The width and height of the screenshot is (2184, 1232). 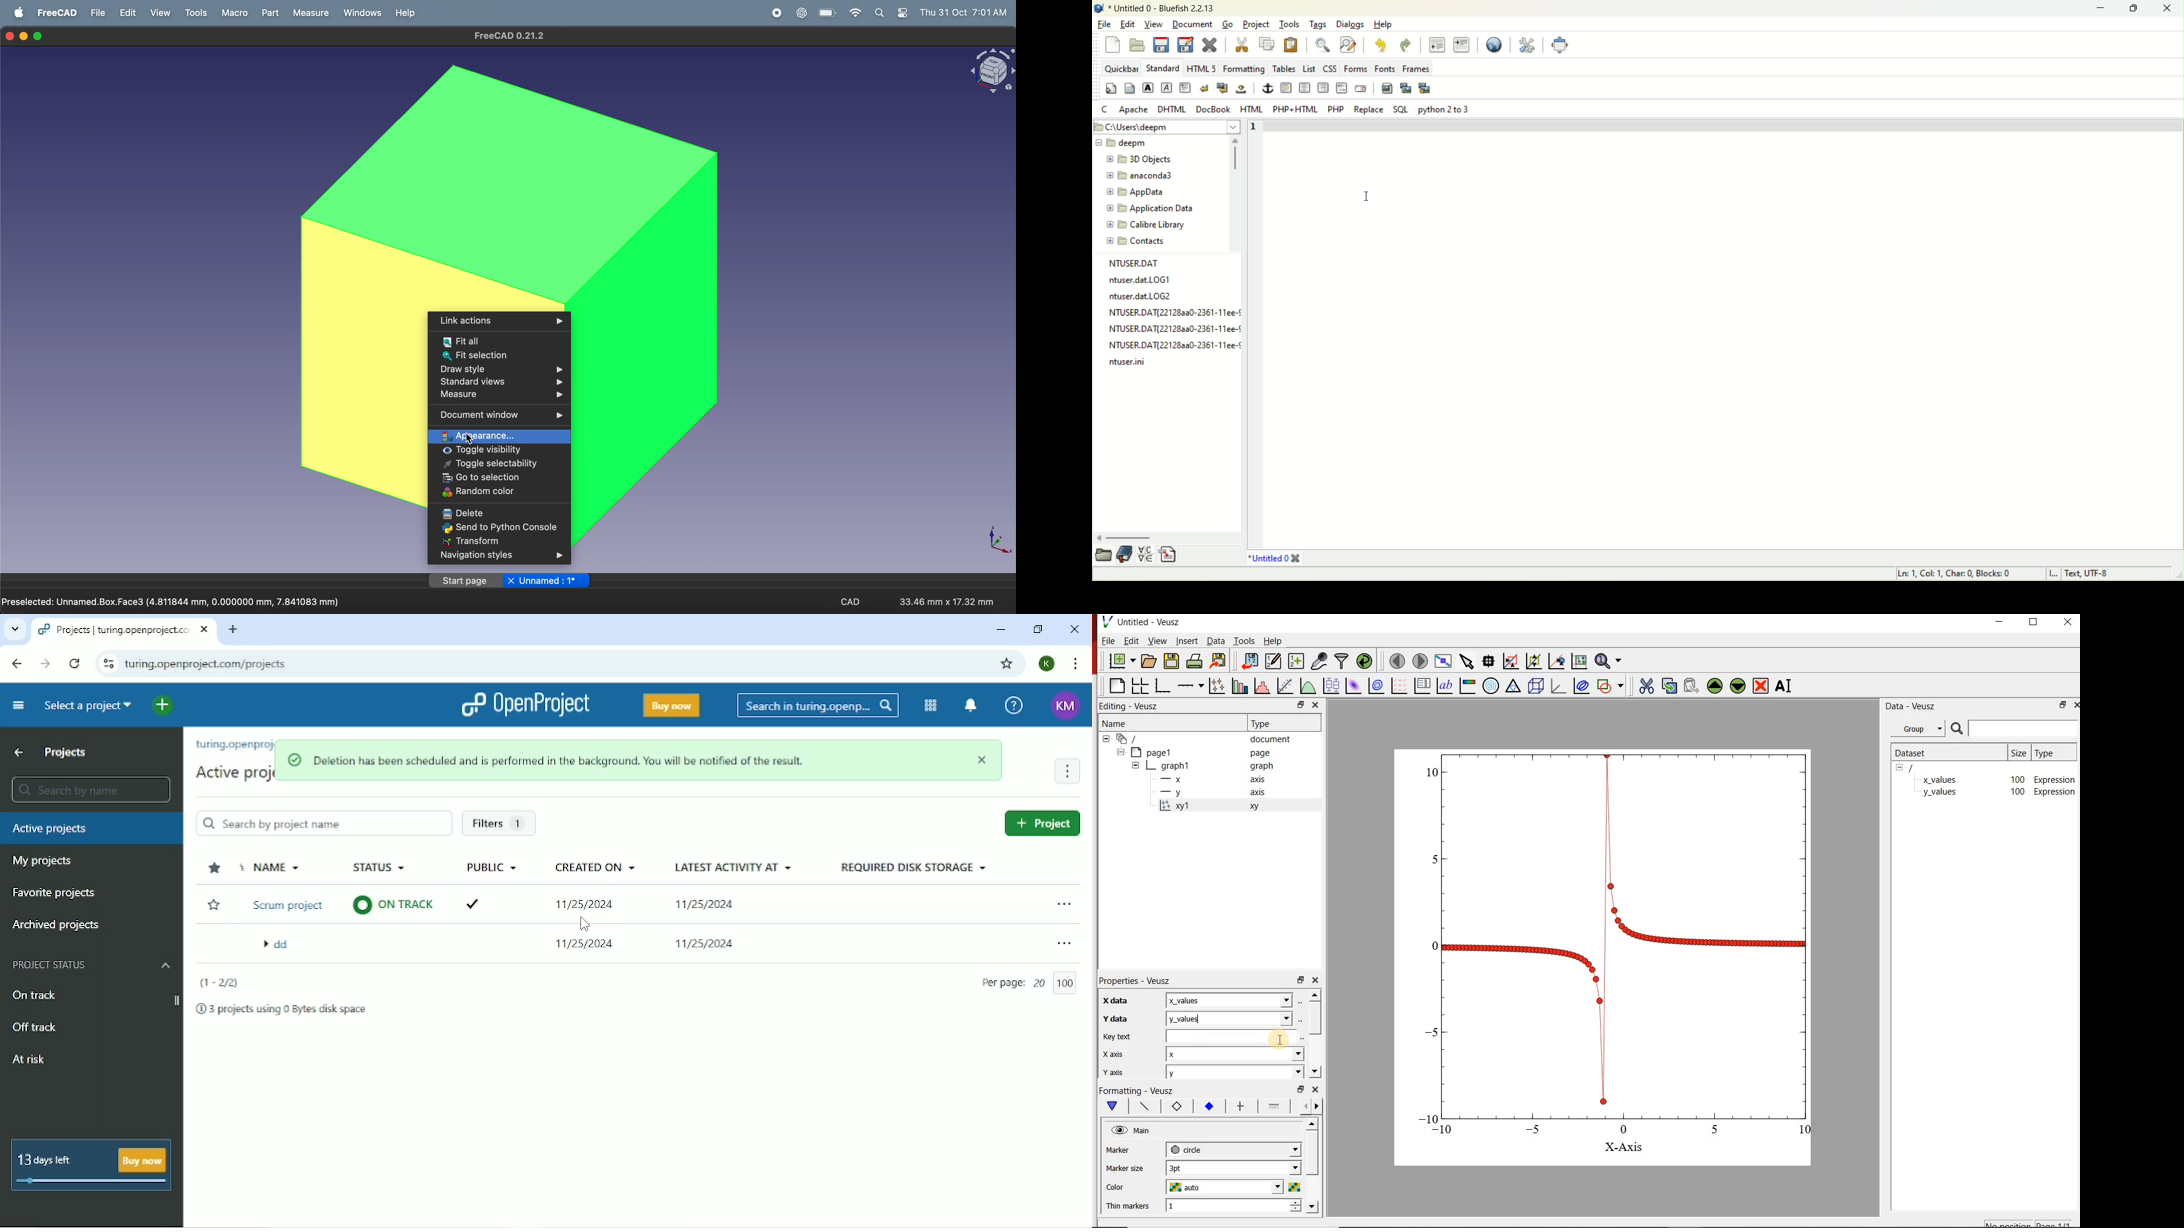 What do you see at coordinates (1143, 176) in the screenshot?
I see `folder name` at bounding box center [1143, 176].